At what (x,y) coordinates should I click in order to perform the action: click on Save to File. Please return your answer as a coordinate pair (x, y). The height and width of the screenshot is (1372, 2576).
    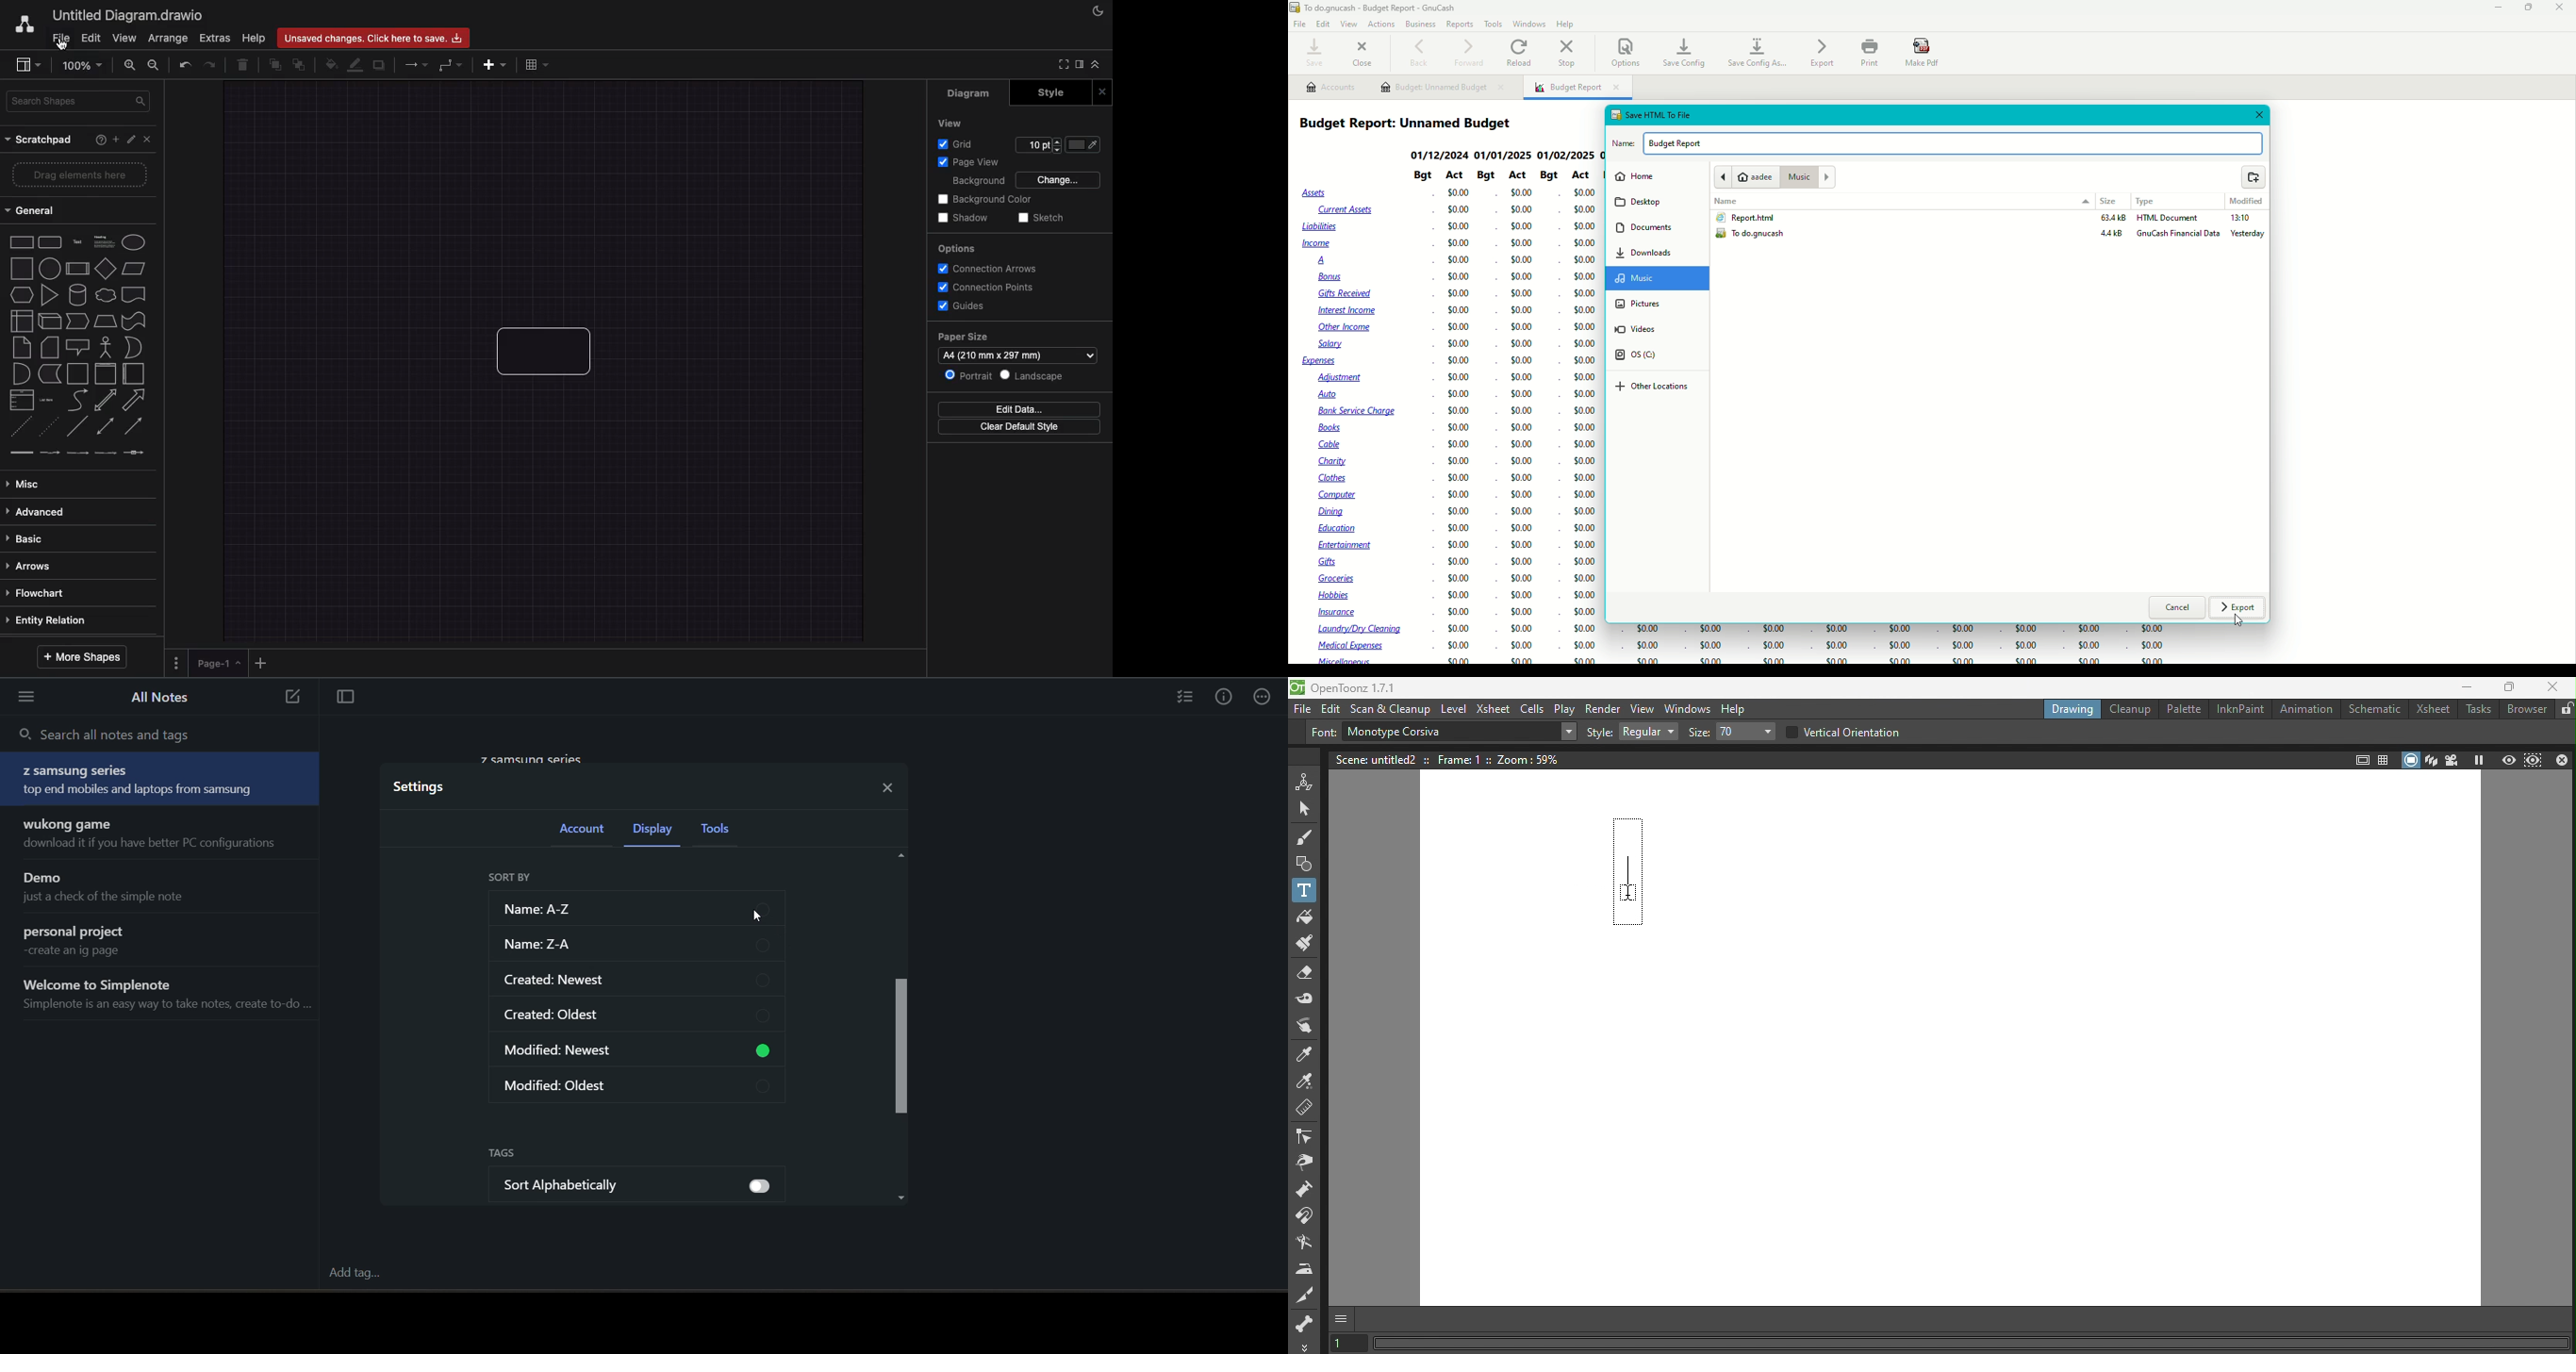
    Looking at the image, I should click on (1650, 113).